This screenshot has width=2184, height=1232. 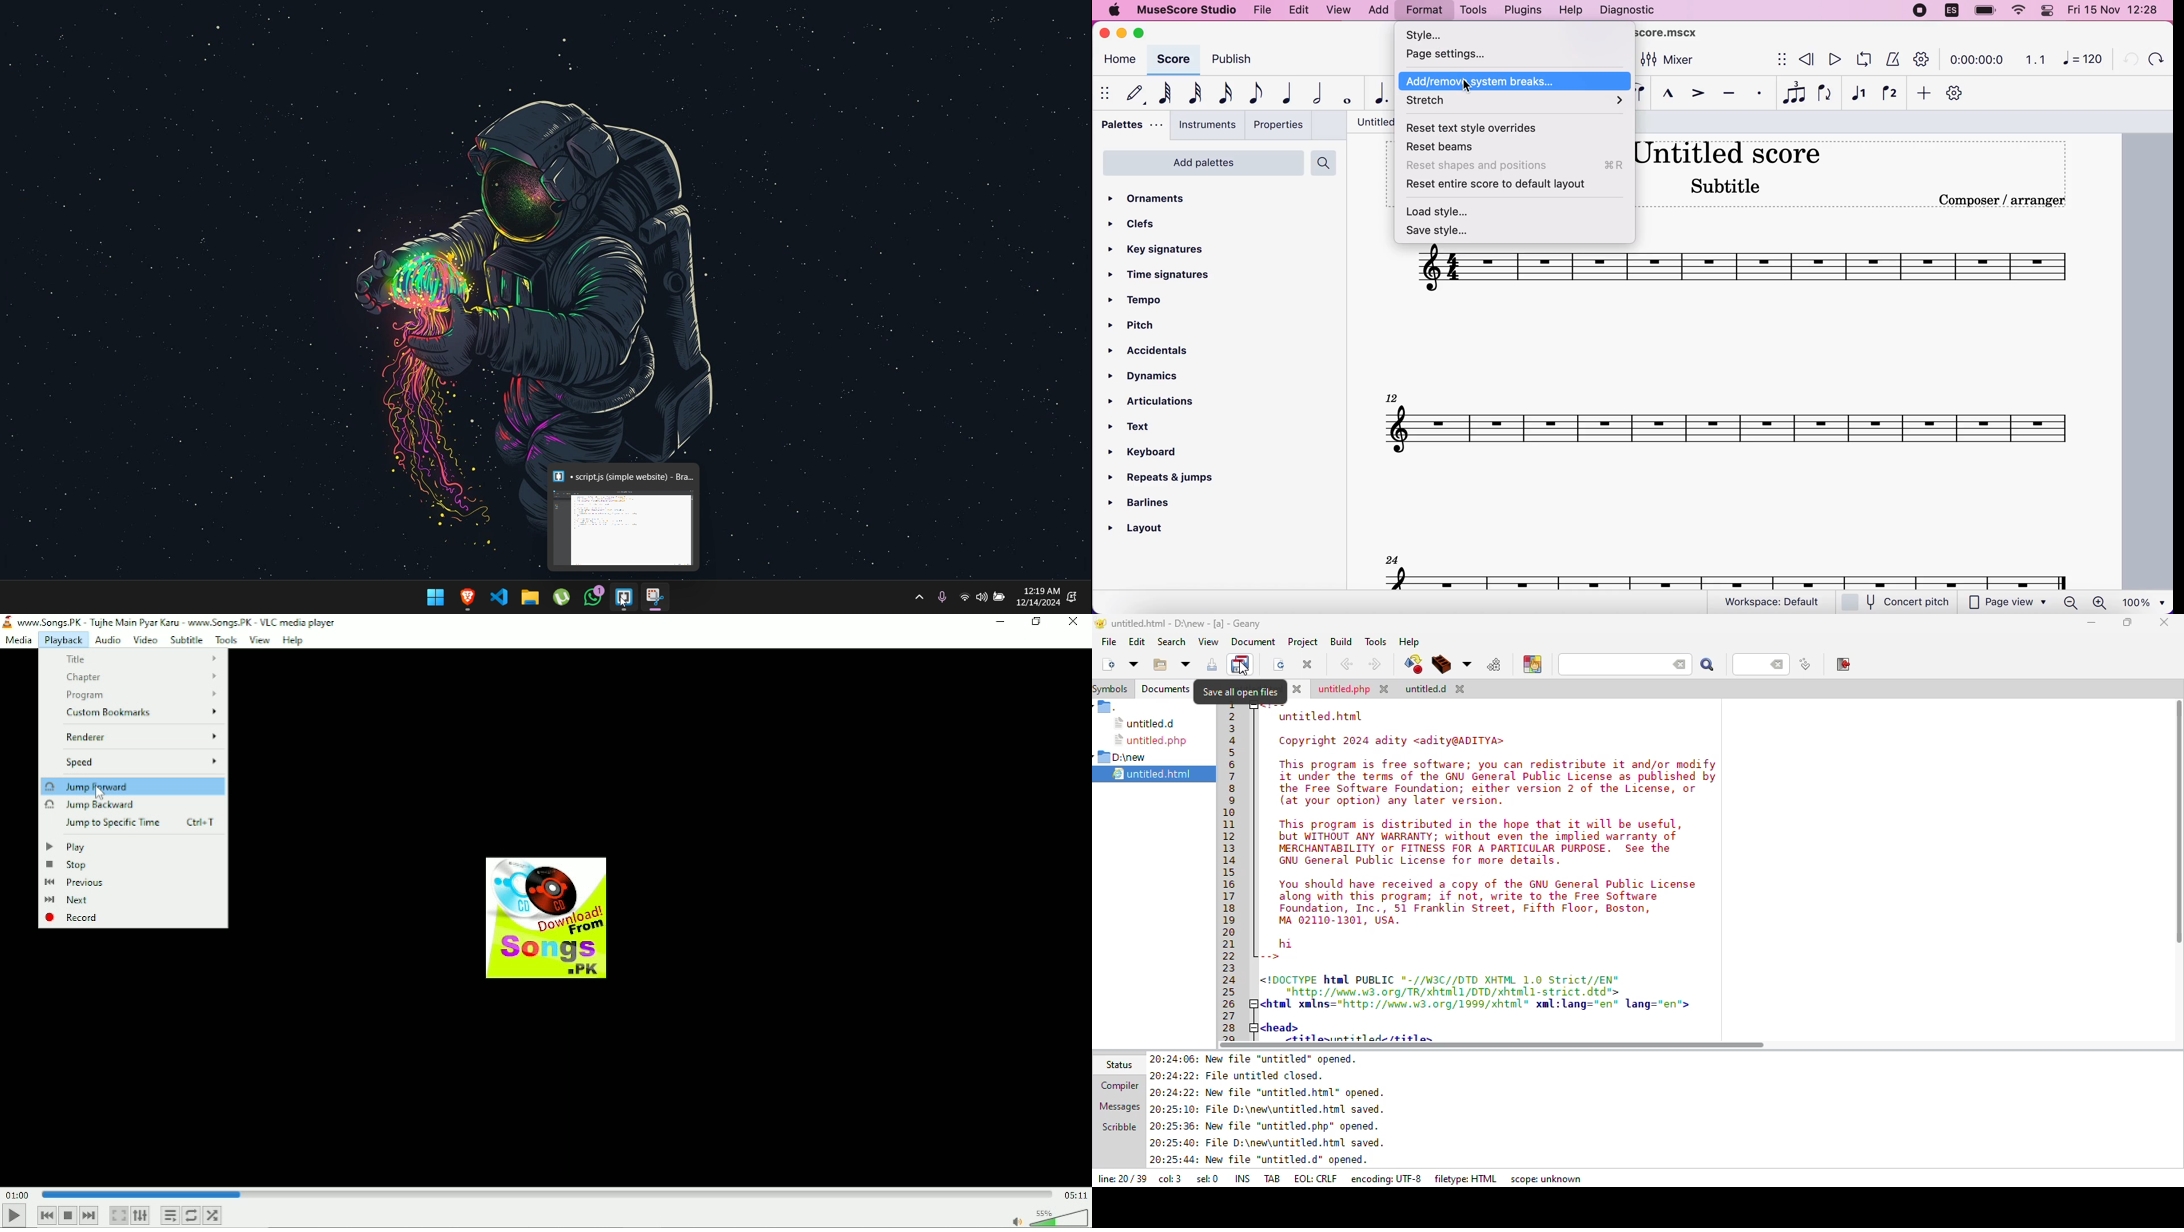 What do you see at coordinates (942, 596) in the screenshot?
I see `mic on` at bounding box center [942, 596].